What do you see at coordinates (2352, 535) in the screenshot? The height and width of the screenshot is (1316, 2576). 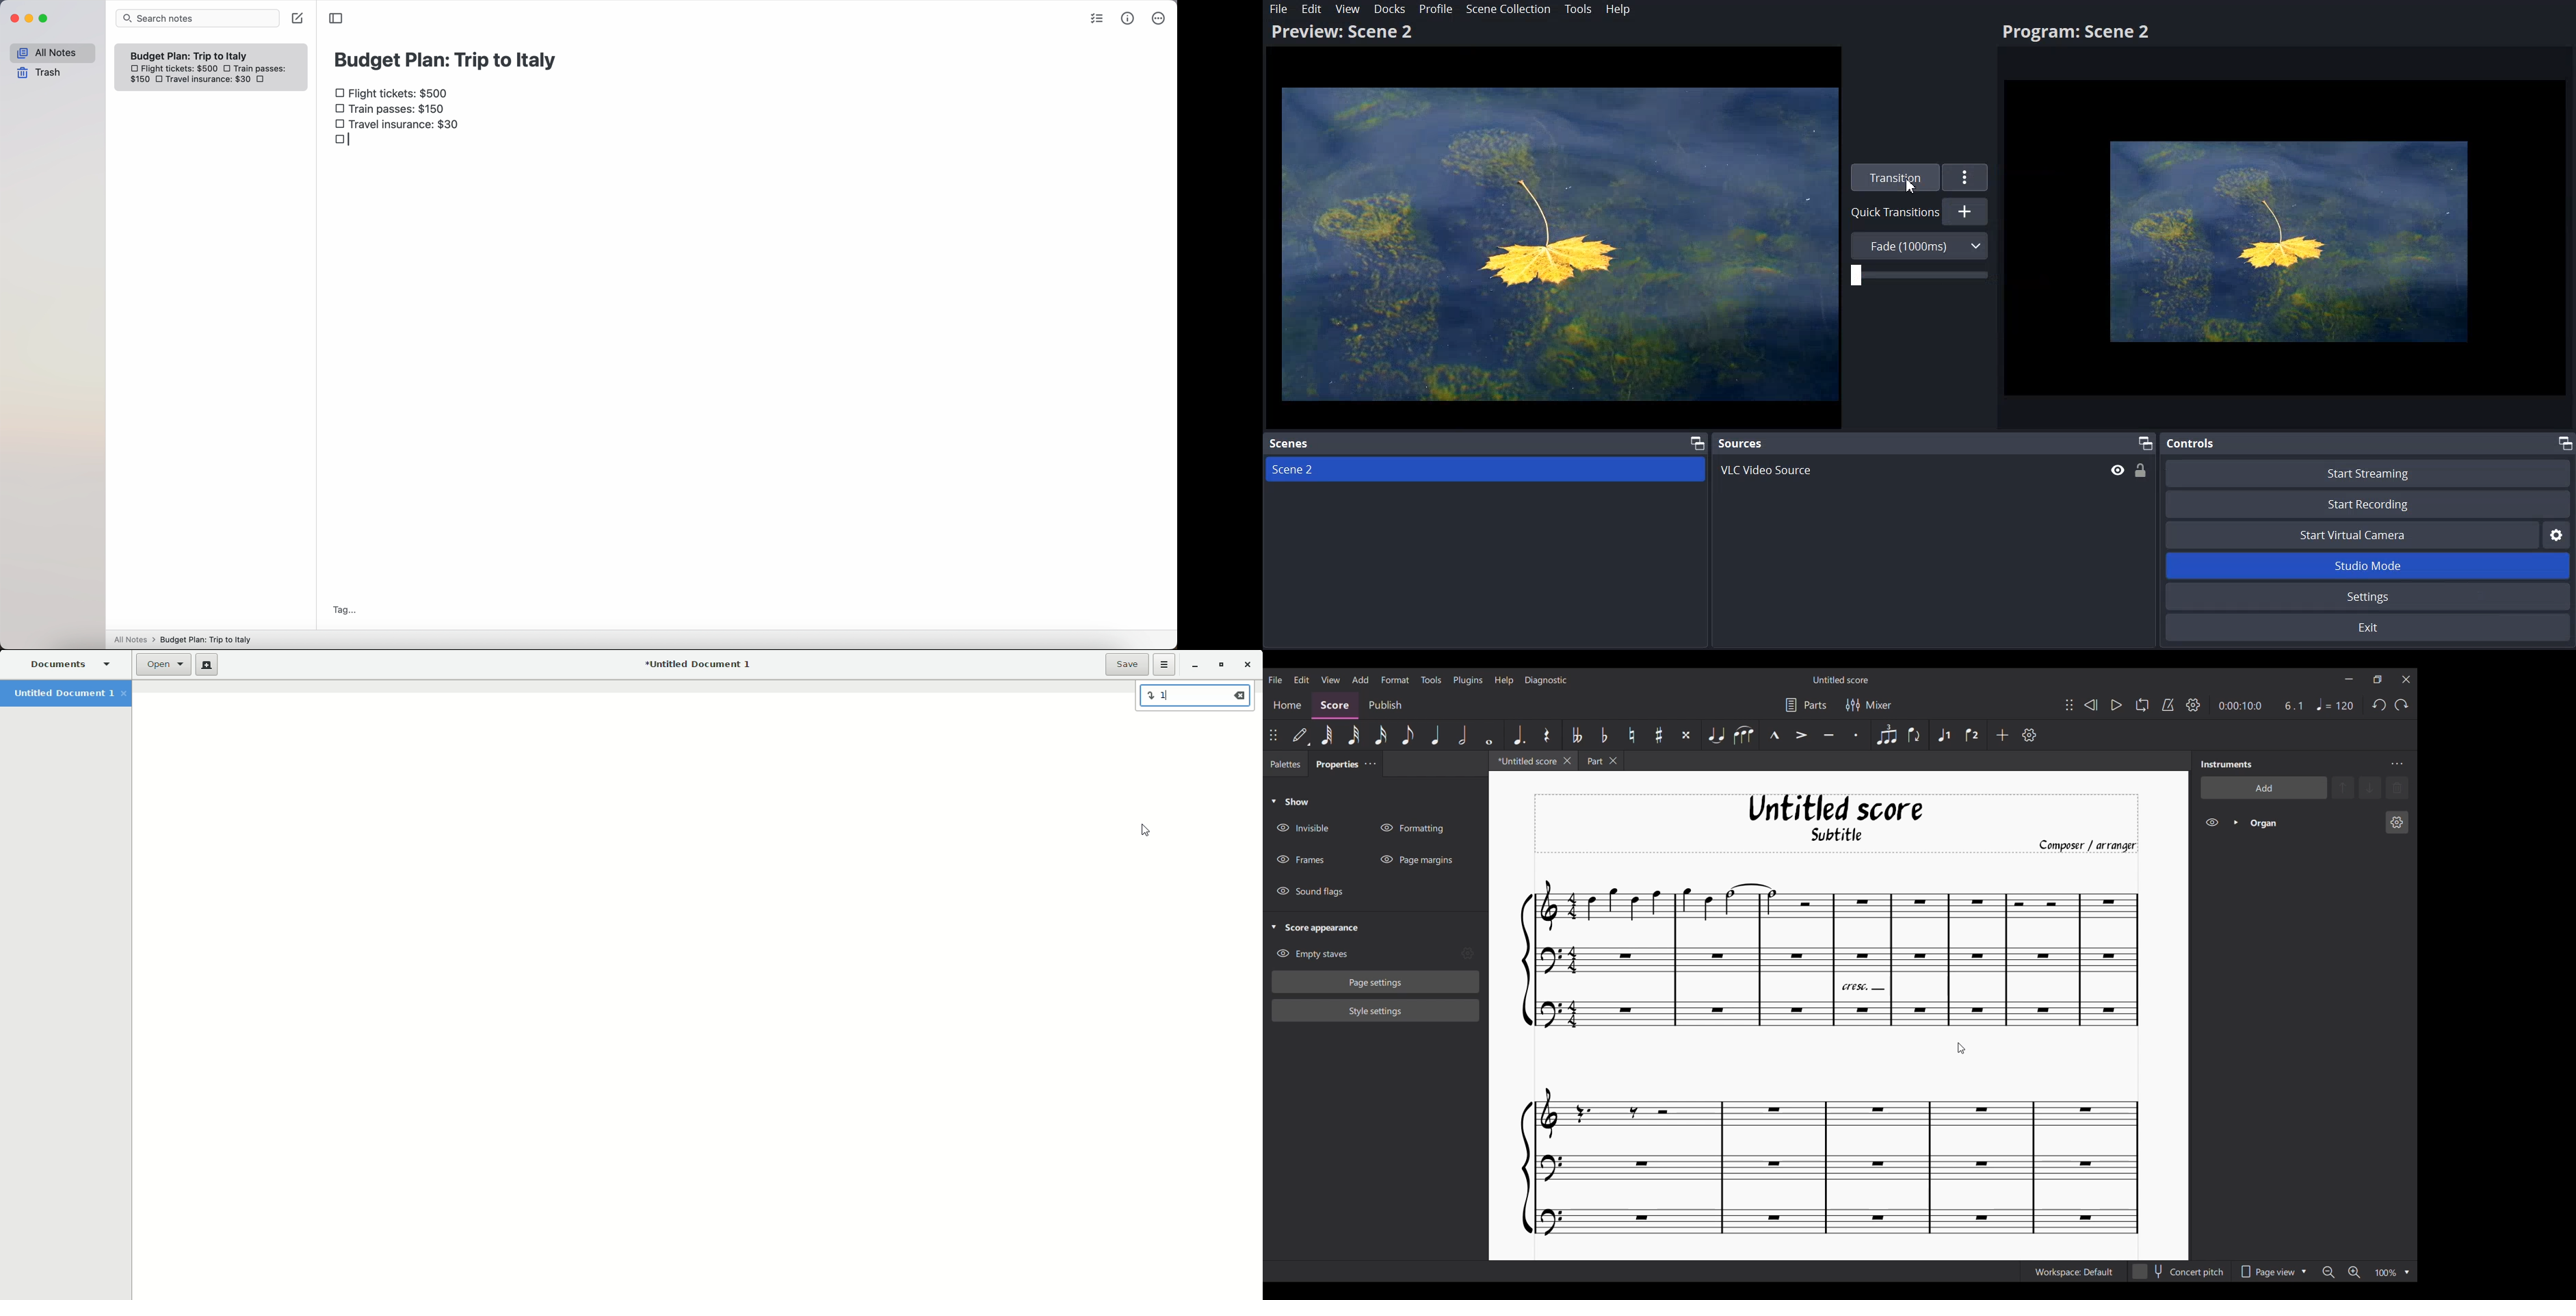 I see `Start Virtual Camera` at bounding box center [2352, 535].